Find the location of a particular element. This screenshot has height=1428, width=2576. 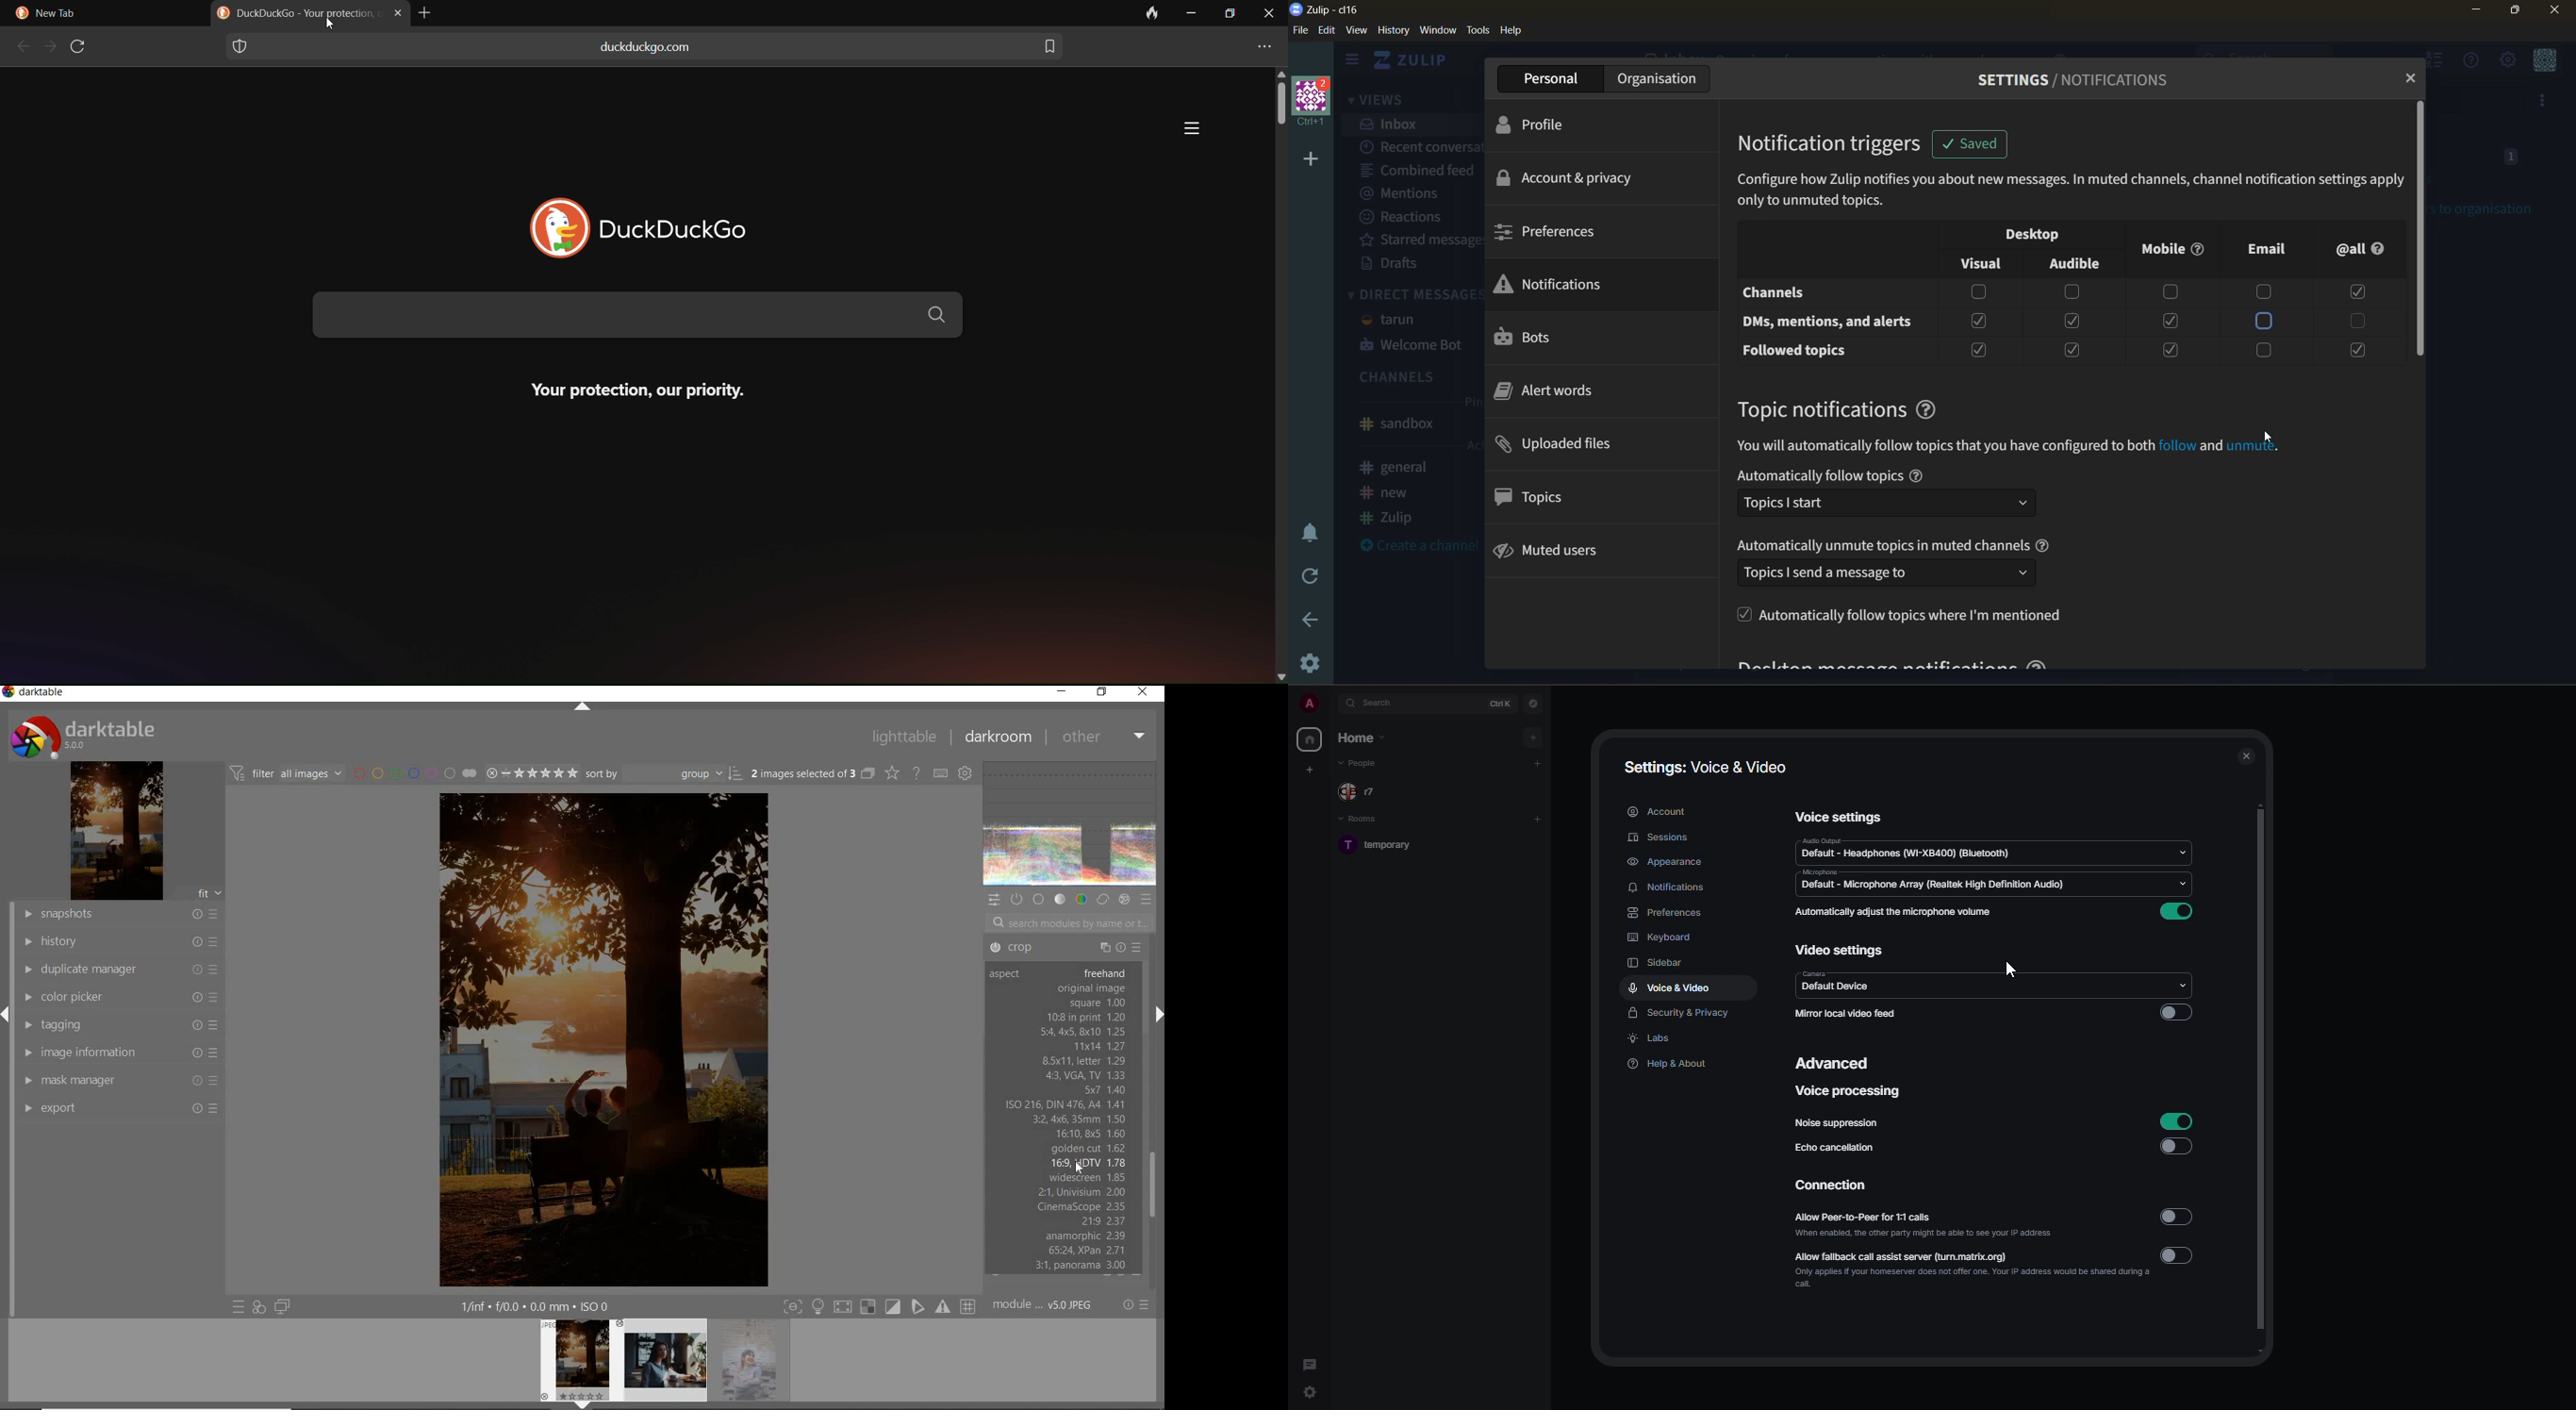

edit is located at coordinates (1328, 31).